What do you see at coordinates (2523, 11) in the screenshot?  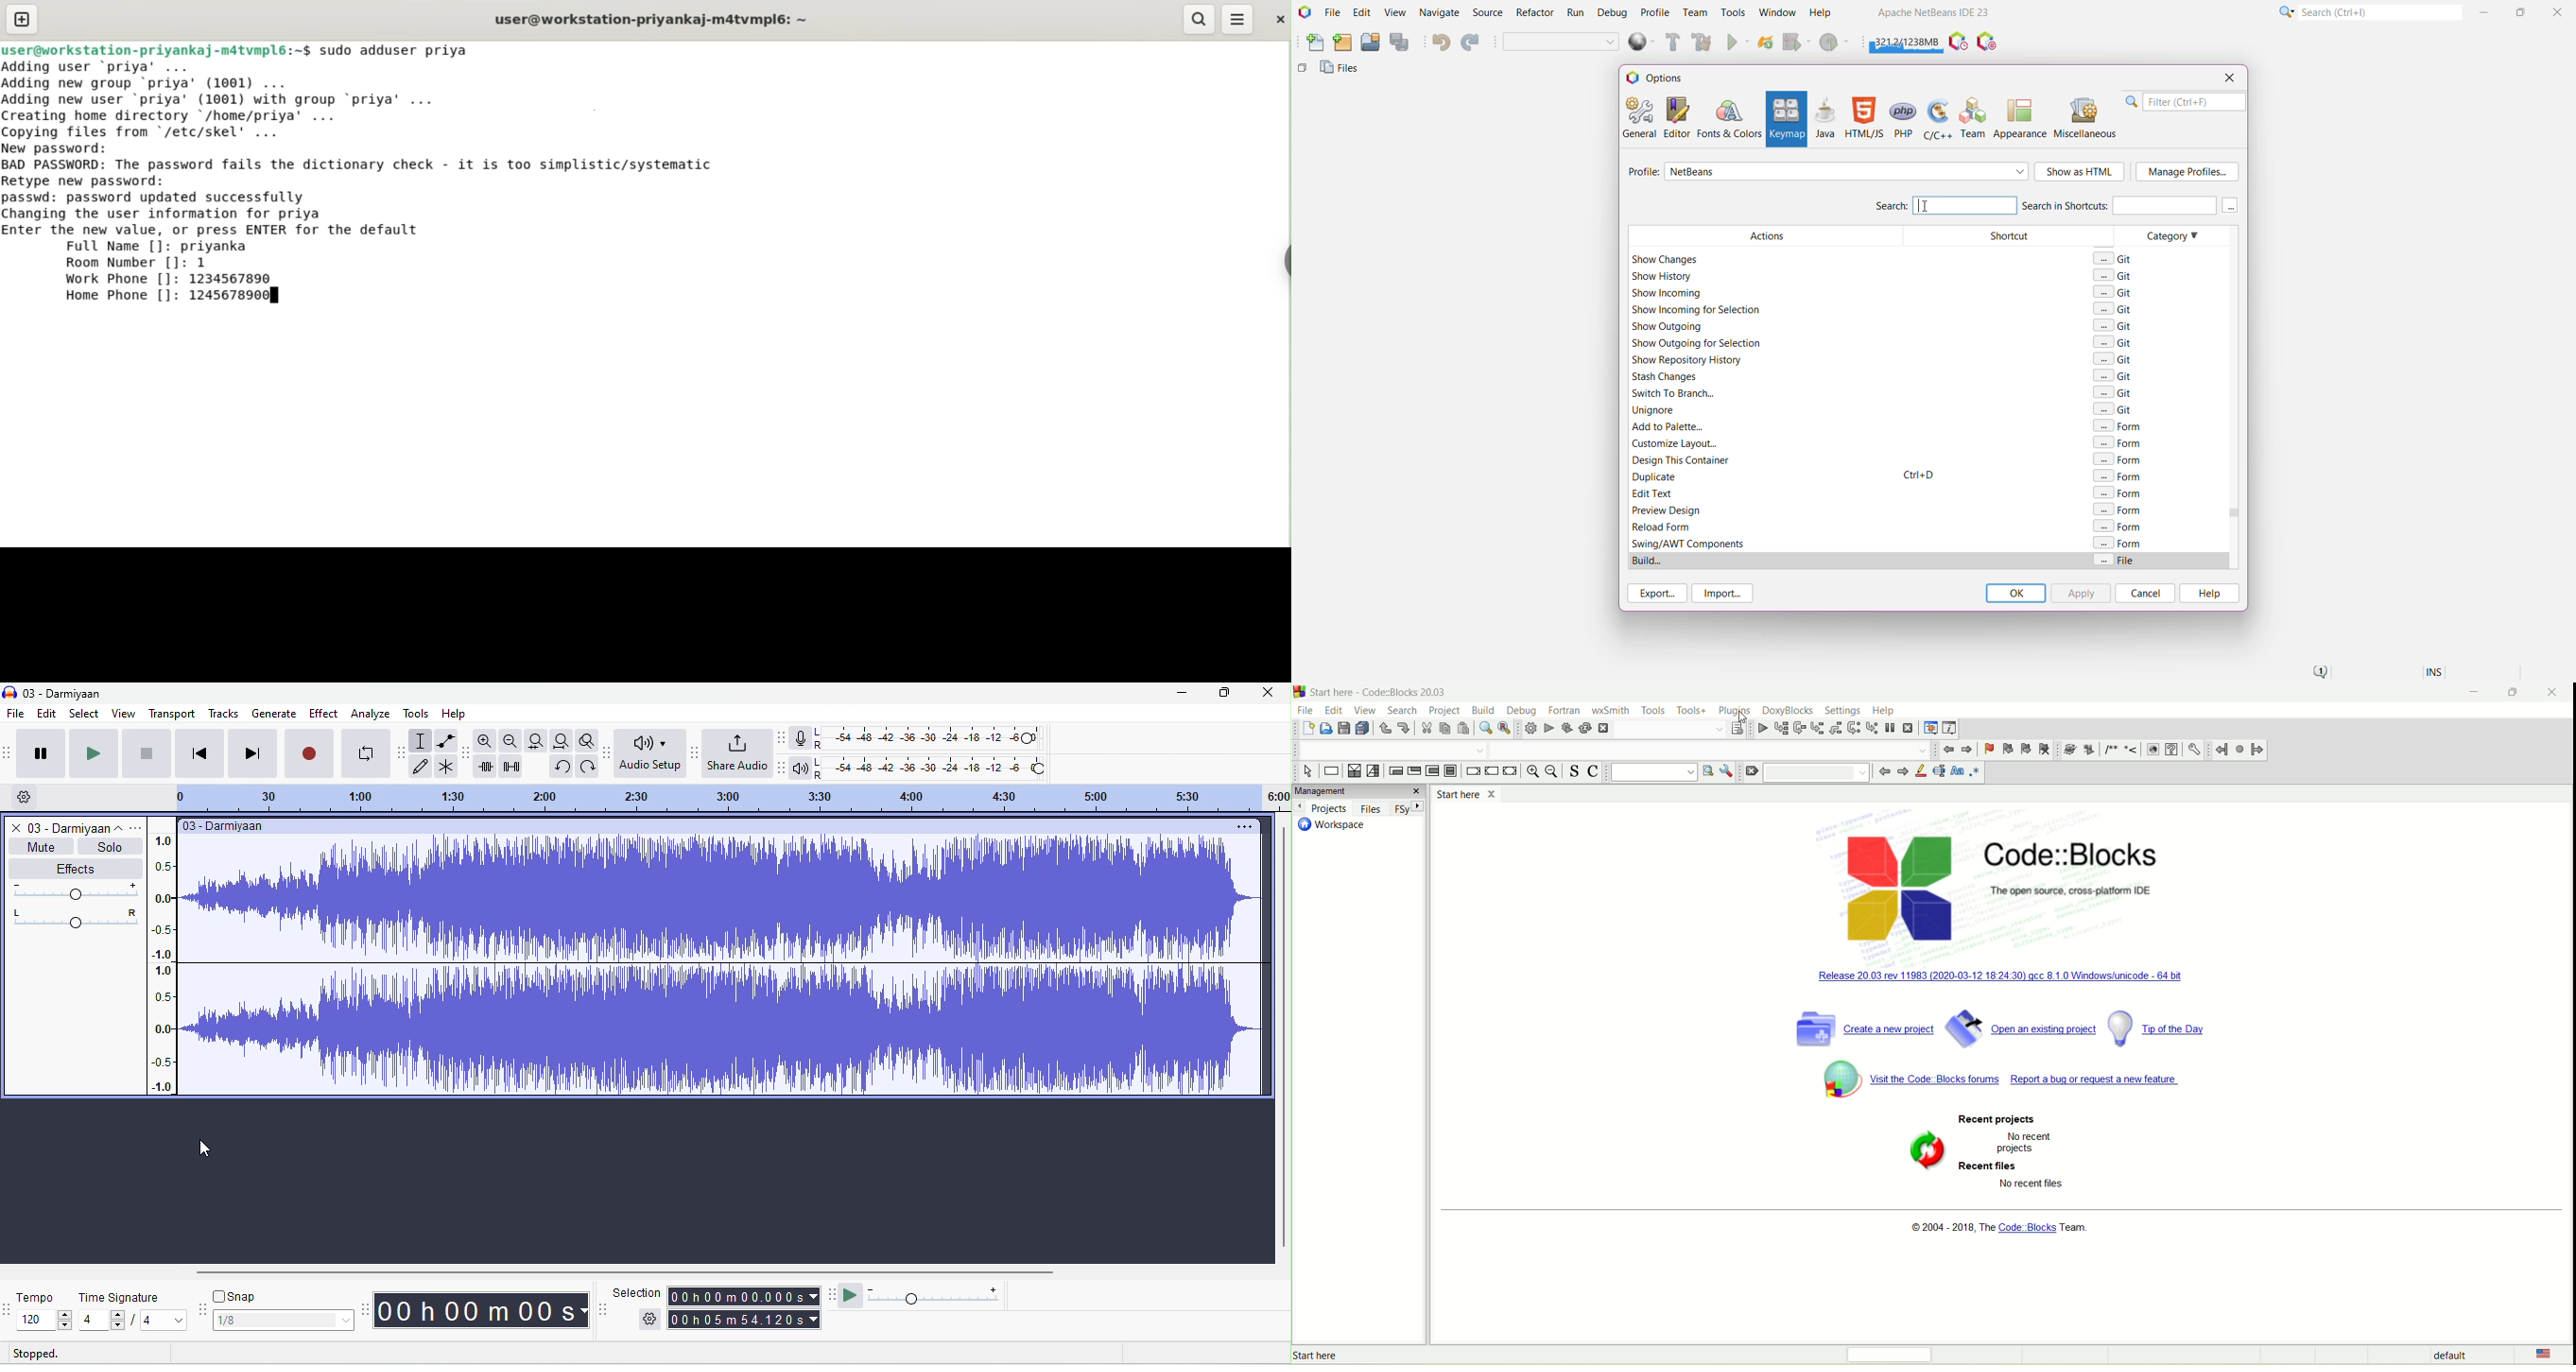 I see `Maximize` at bounding box center [2523, 11].